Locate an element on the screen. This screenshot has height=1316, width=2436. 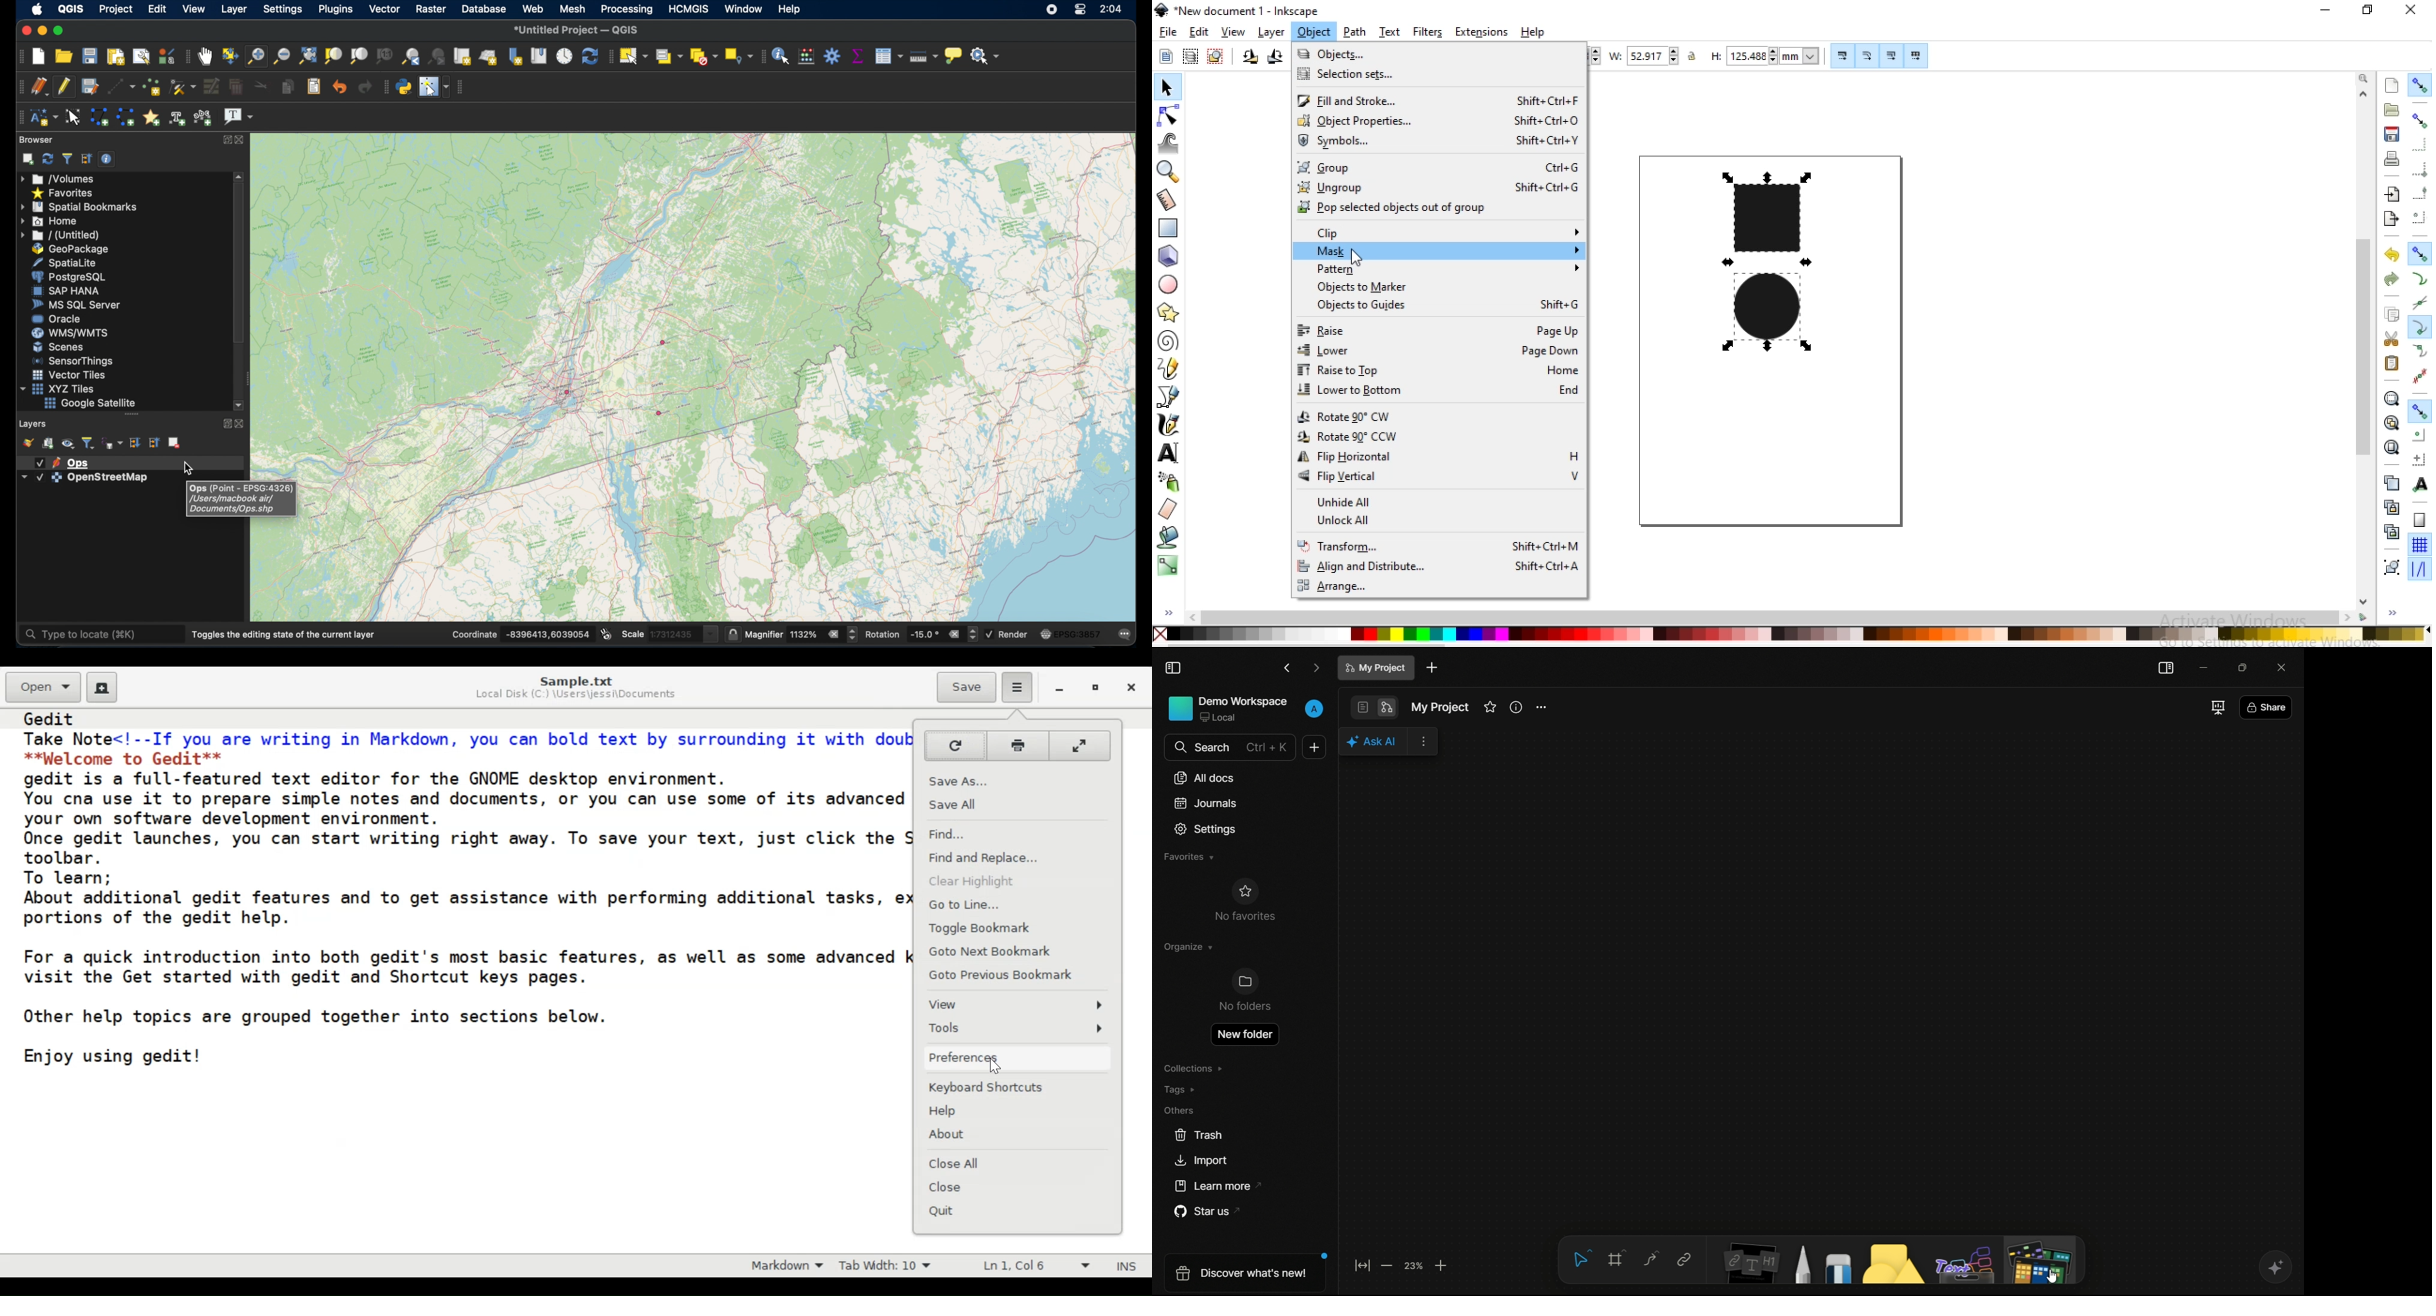
clip is located at coordinates (1444, 233).